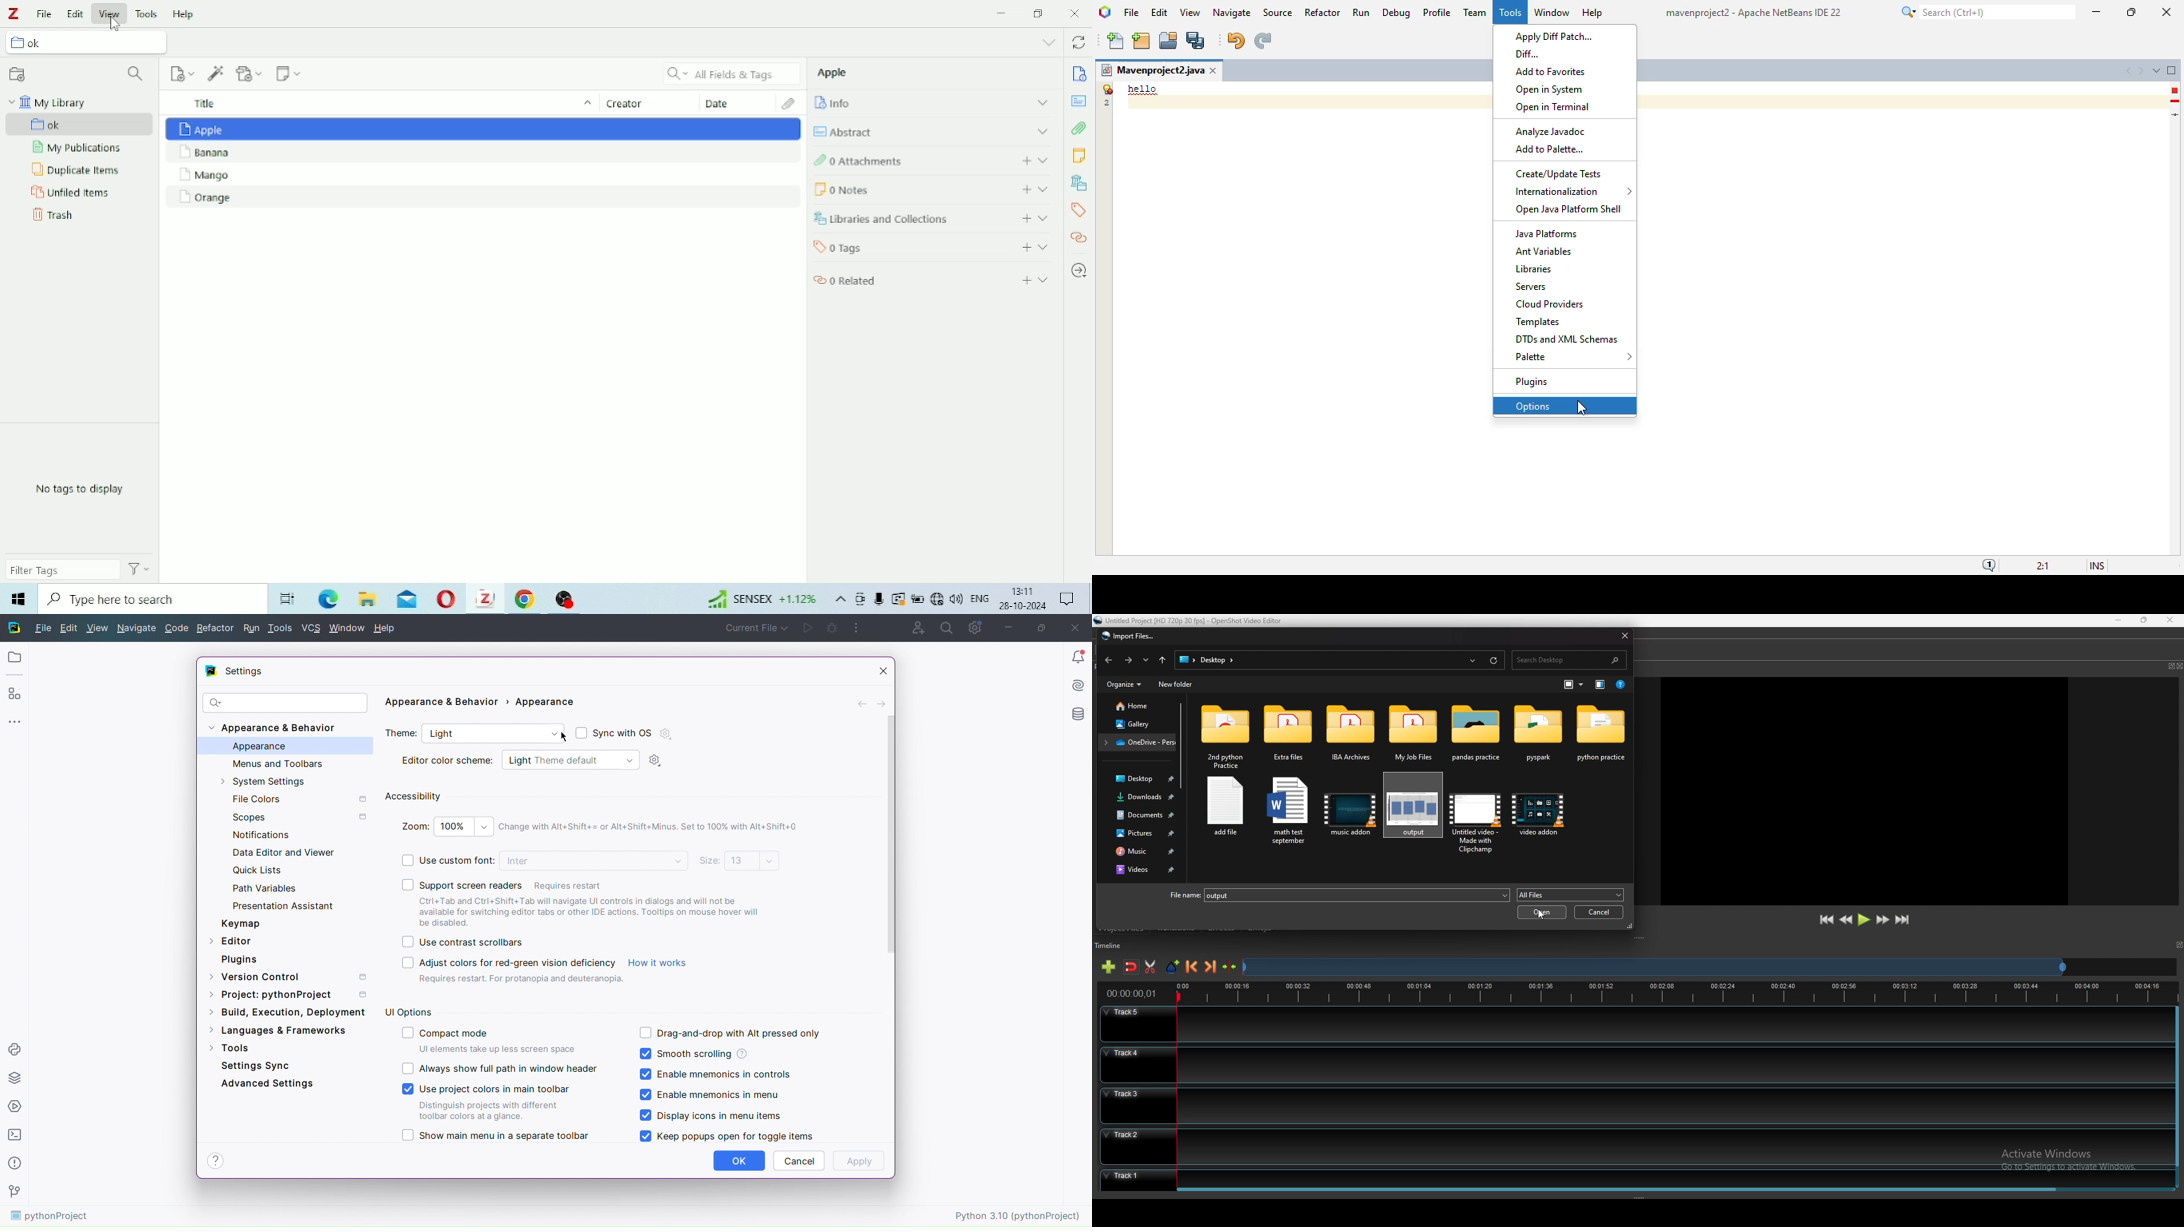 The width and height of the screenshot is (2184, 1232). What do you see at coordinates (1069, 599) in the screenshot?
I see `Notifications` at bounding box center [1069, 599].